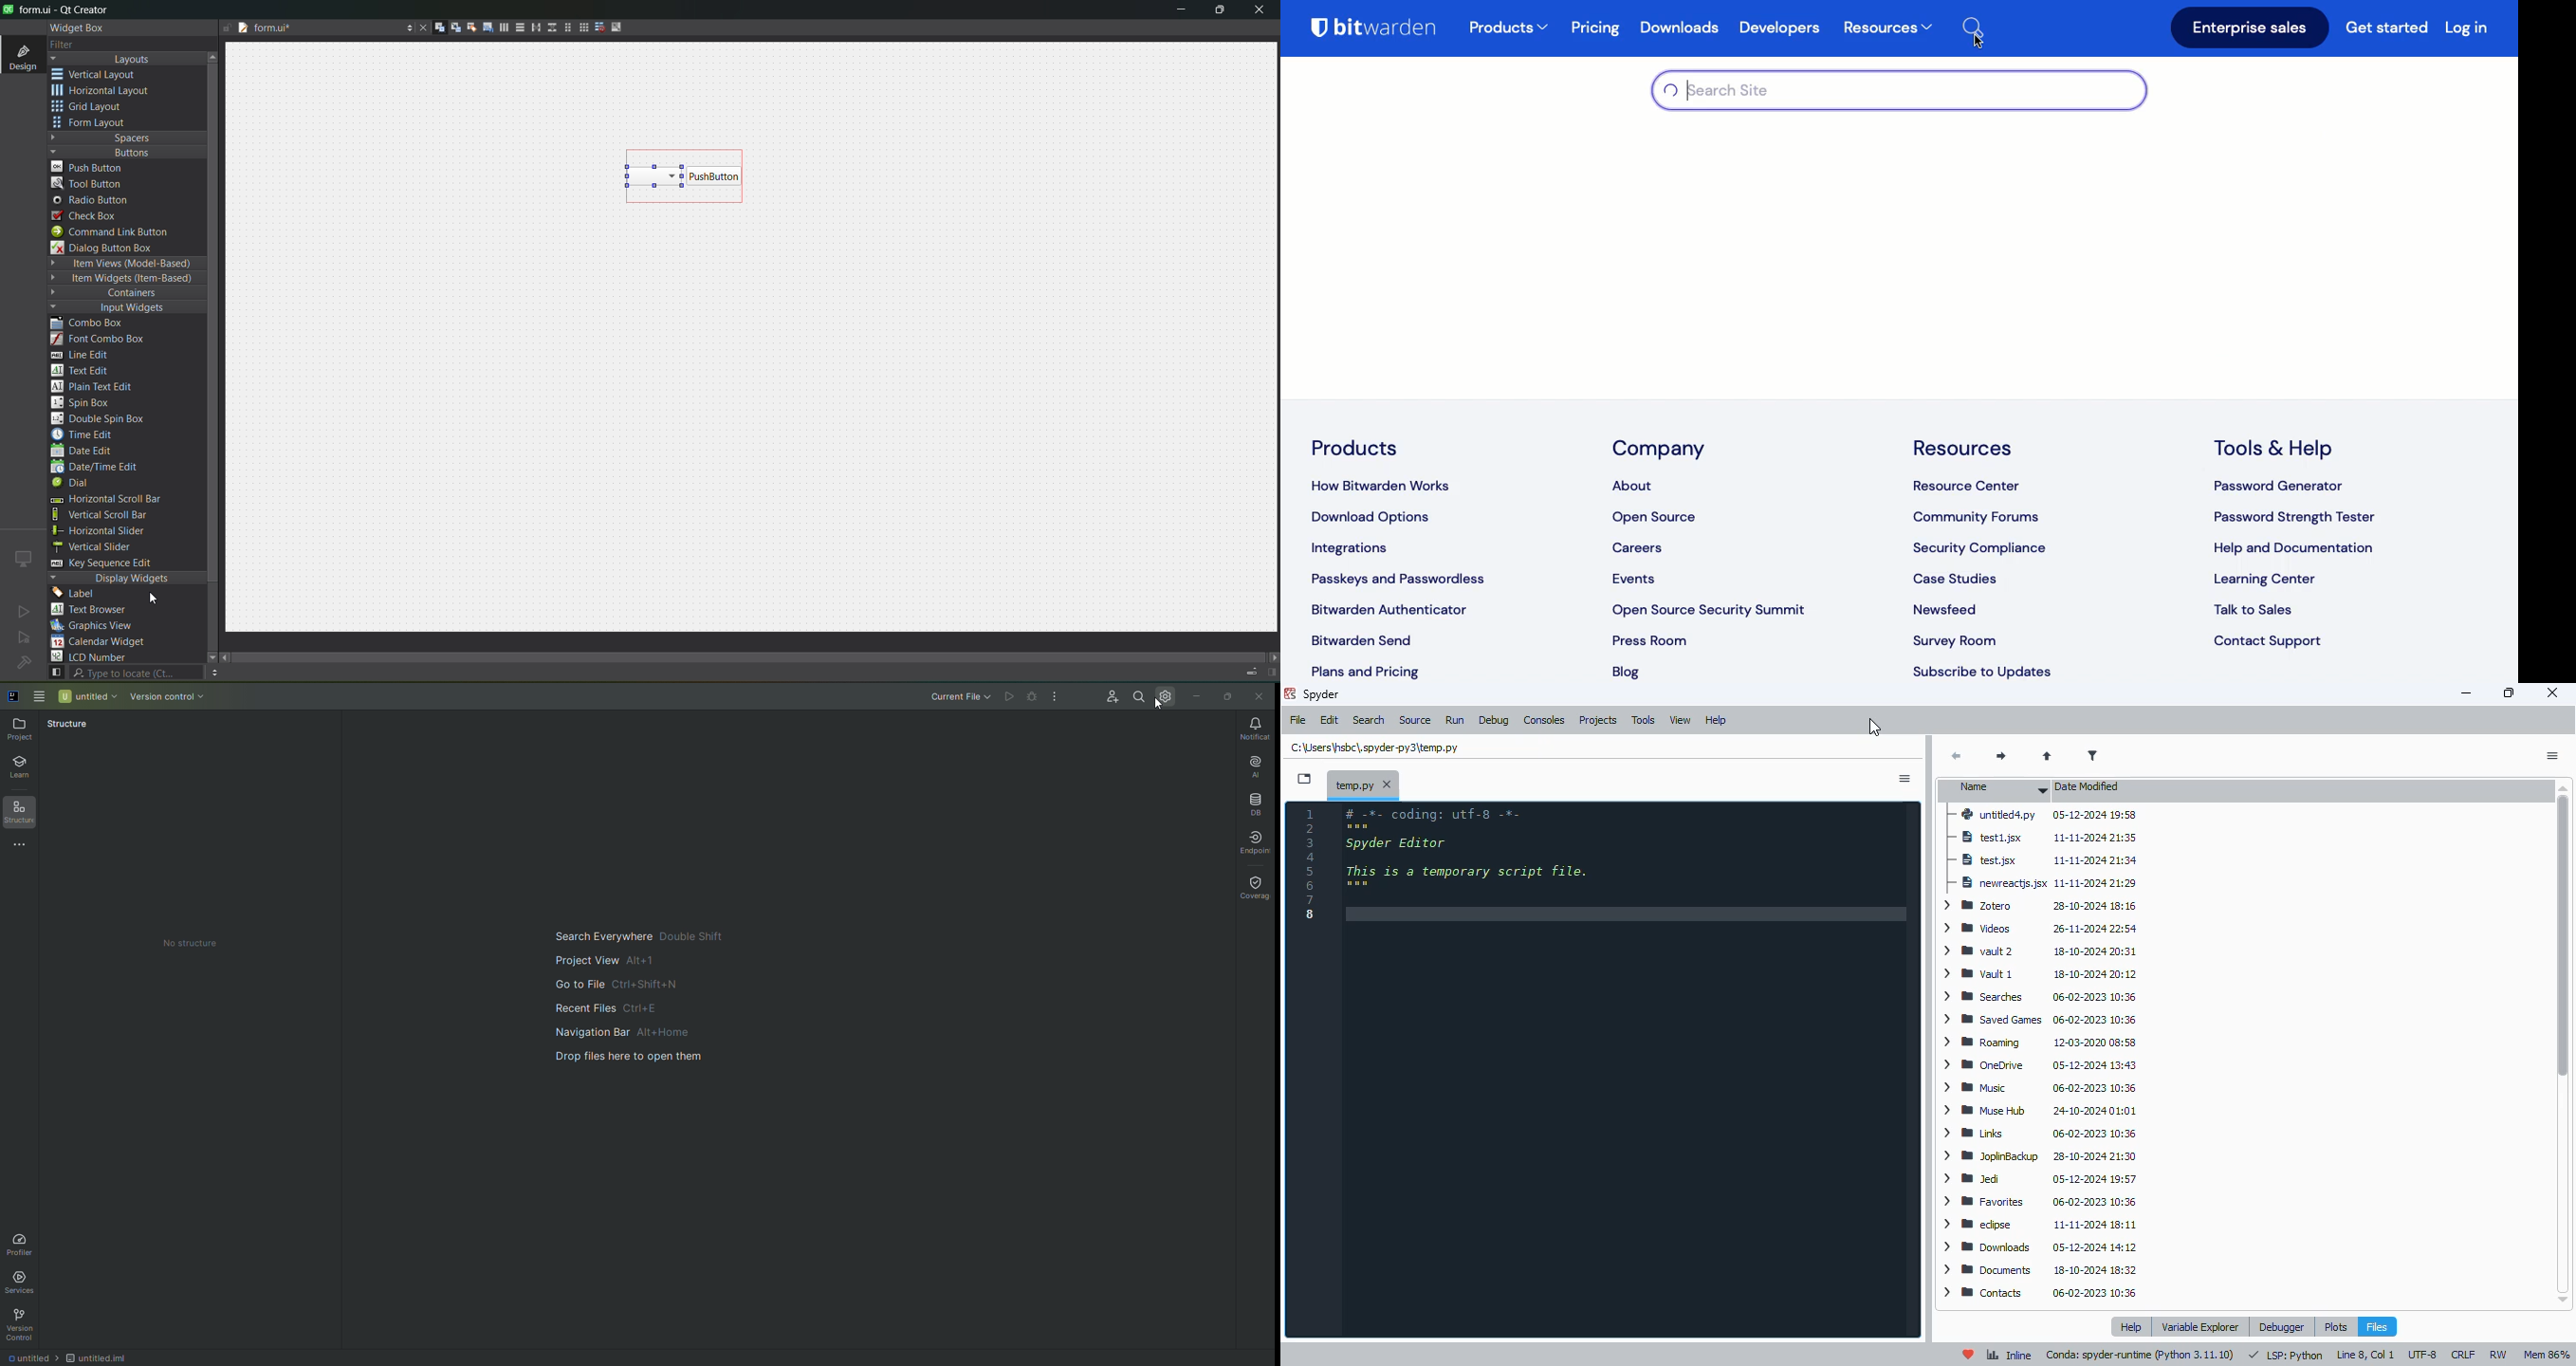 This screenshot has height=1372, width=2576. I want to click on OneDrive, so click(2040, 1065).